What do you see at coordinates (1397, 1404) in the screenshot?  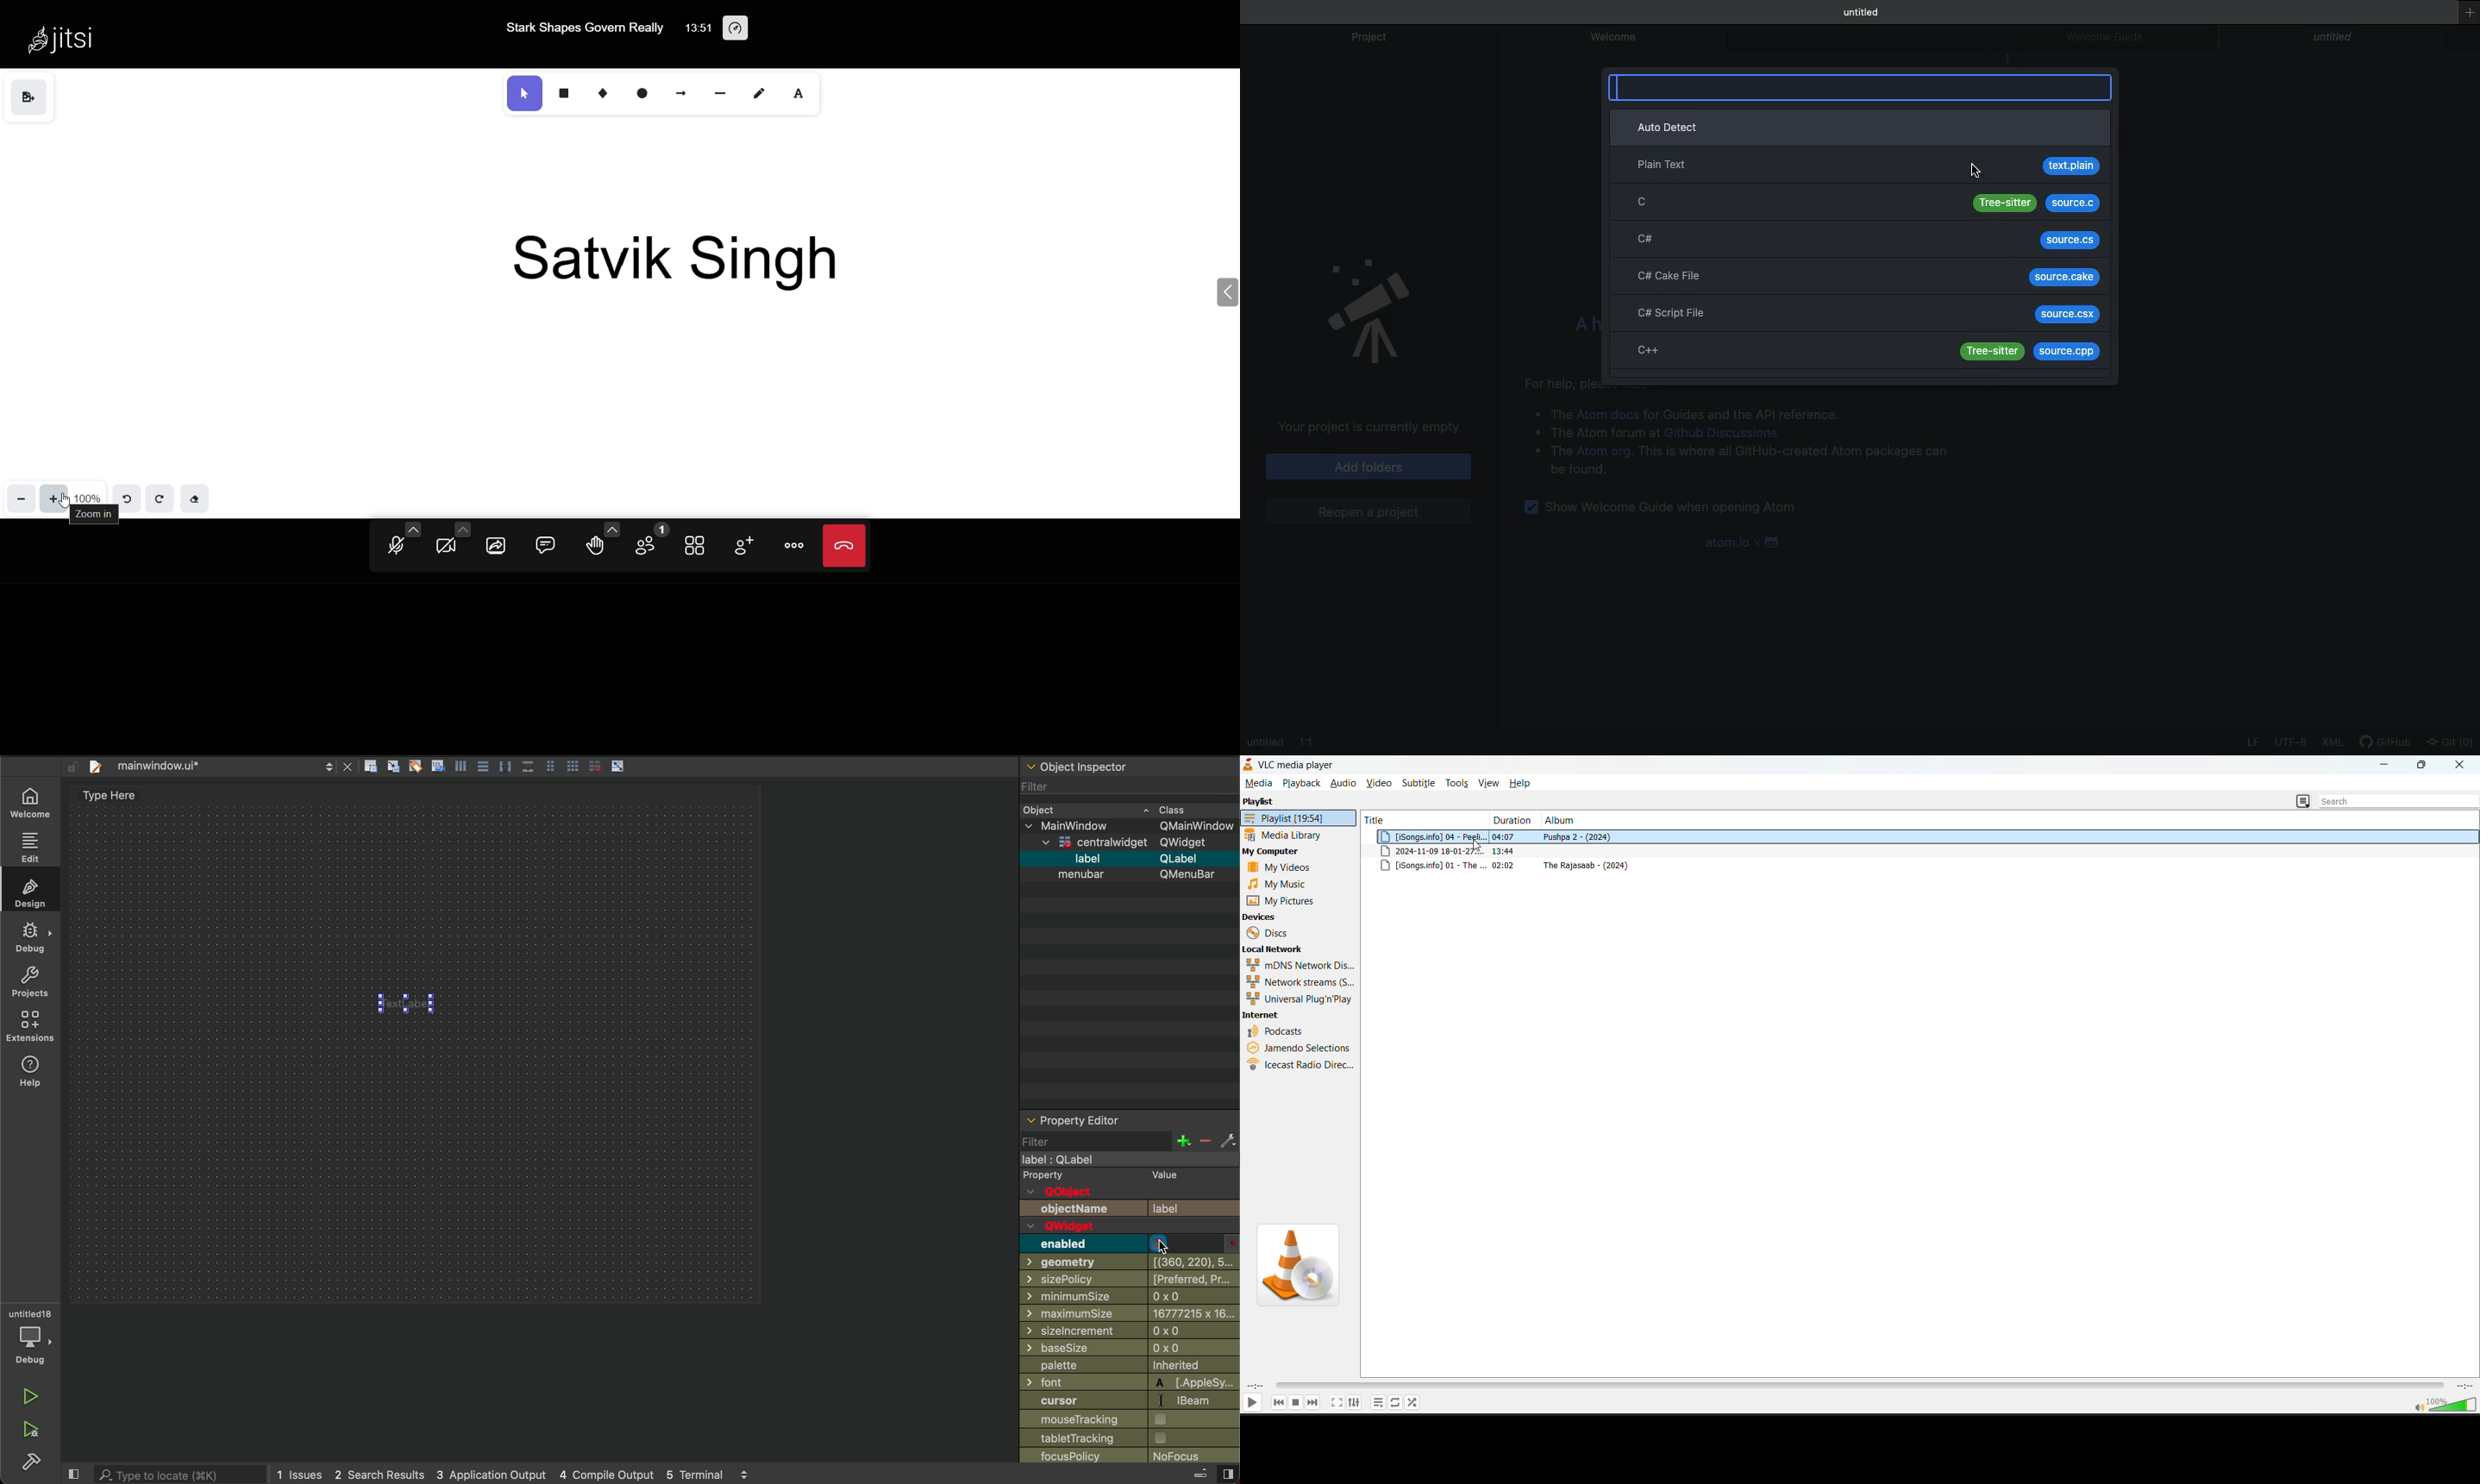 I see `toggle loop ` at bounding box center [1397, 1404].